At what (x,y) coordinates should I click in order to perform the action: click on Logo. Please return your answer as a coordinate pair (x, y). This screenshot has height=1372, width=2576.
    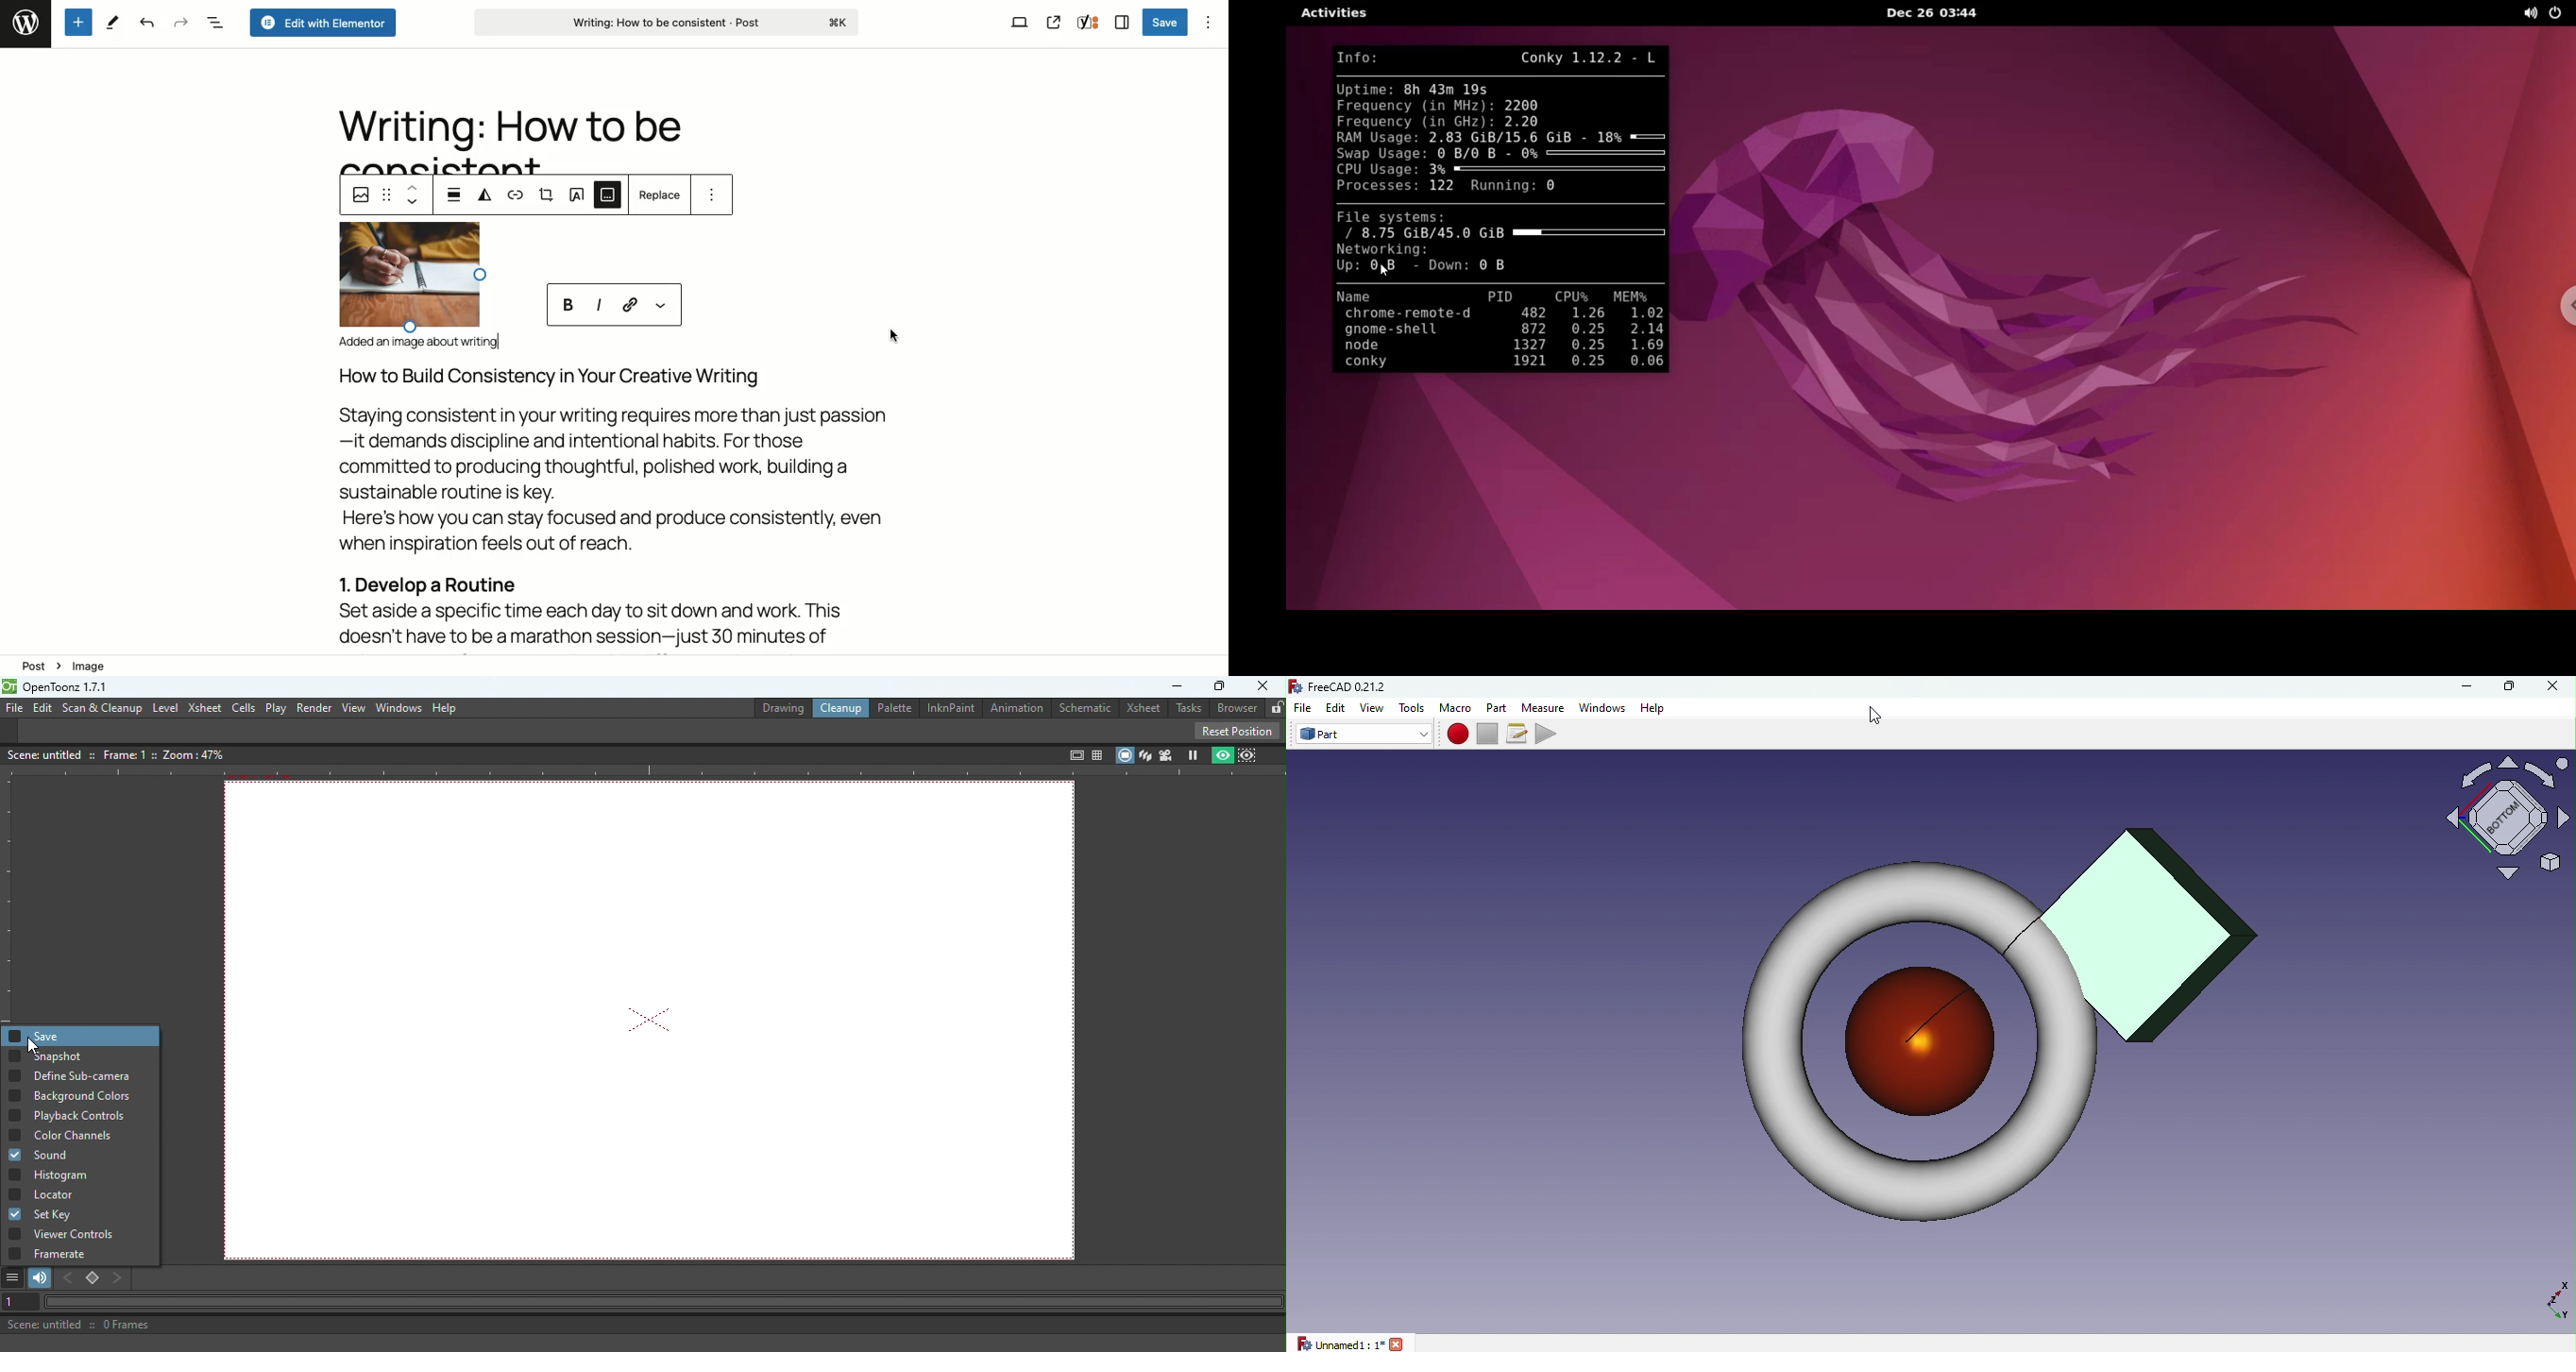
    Looking at the image, I should click on (23, 21).